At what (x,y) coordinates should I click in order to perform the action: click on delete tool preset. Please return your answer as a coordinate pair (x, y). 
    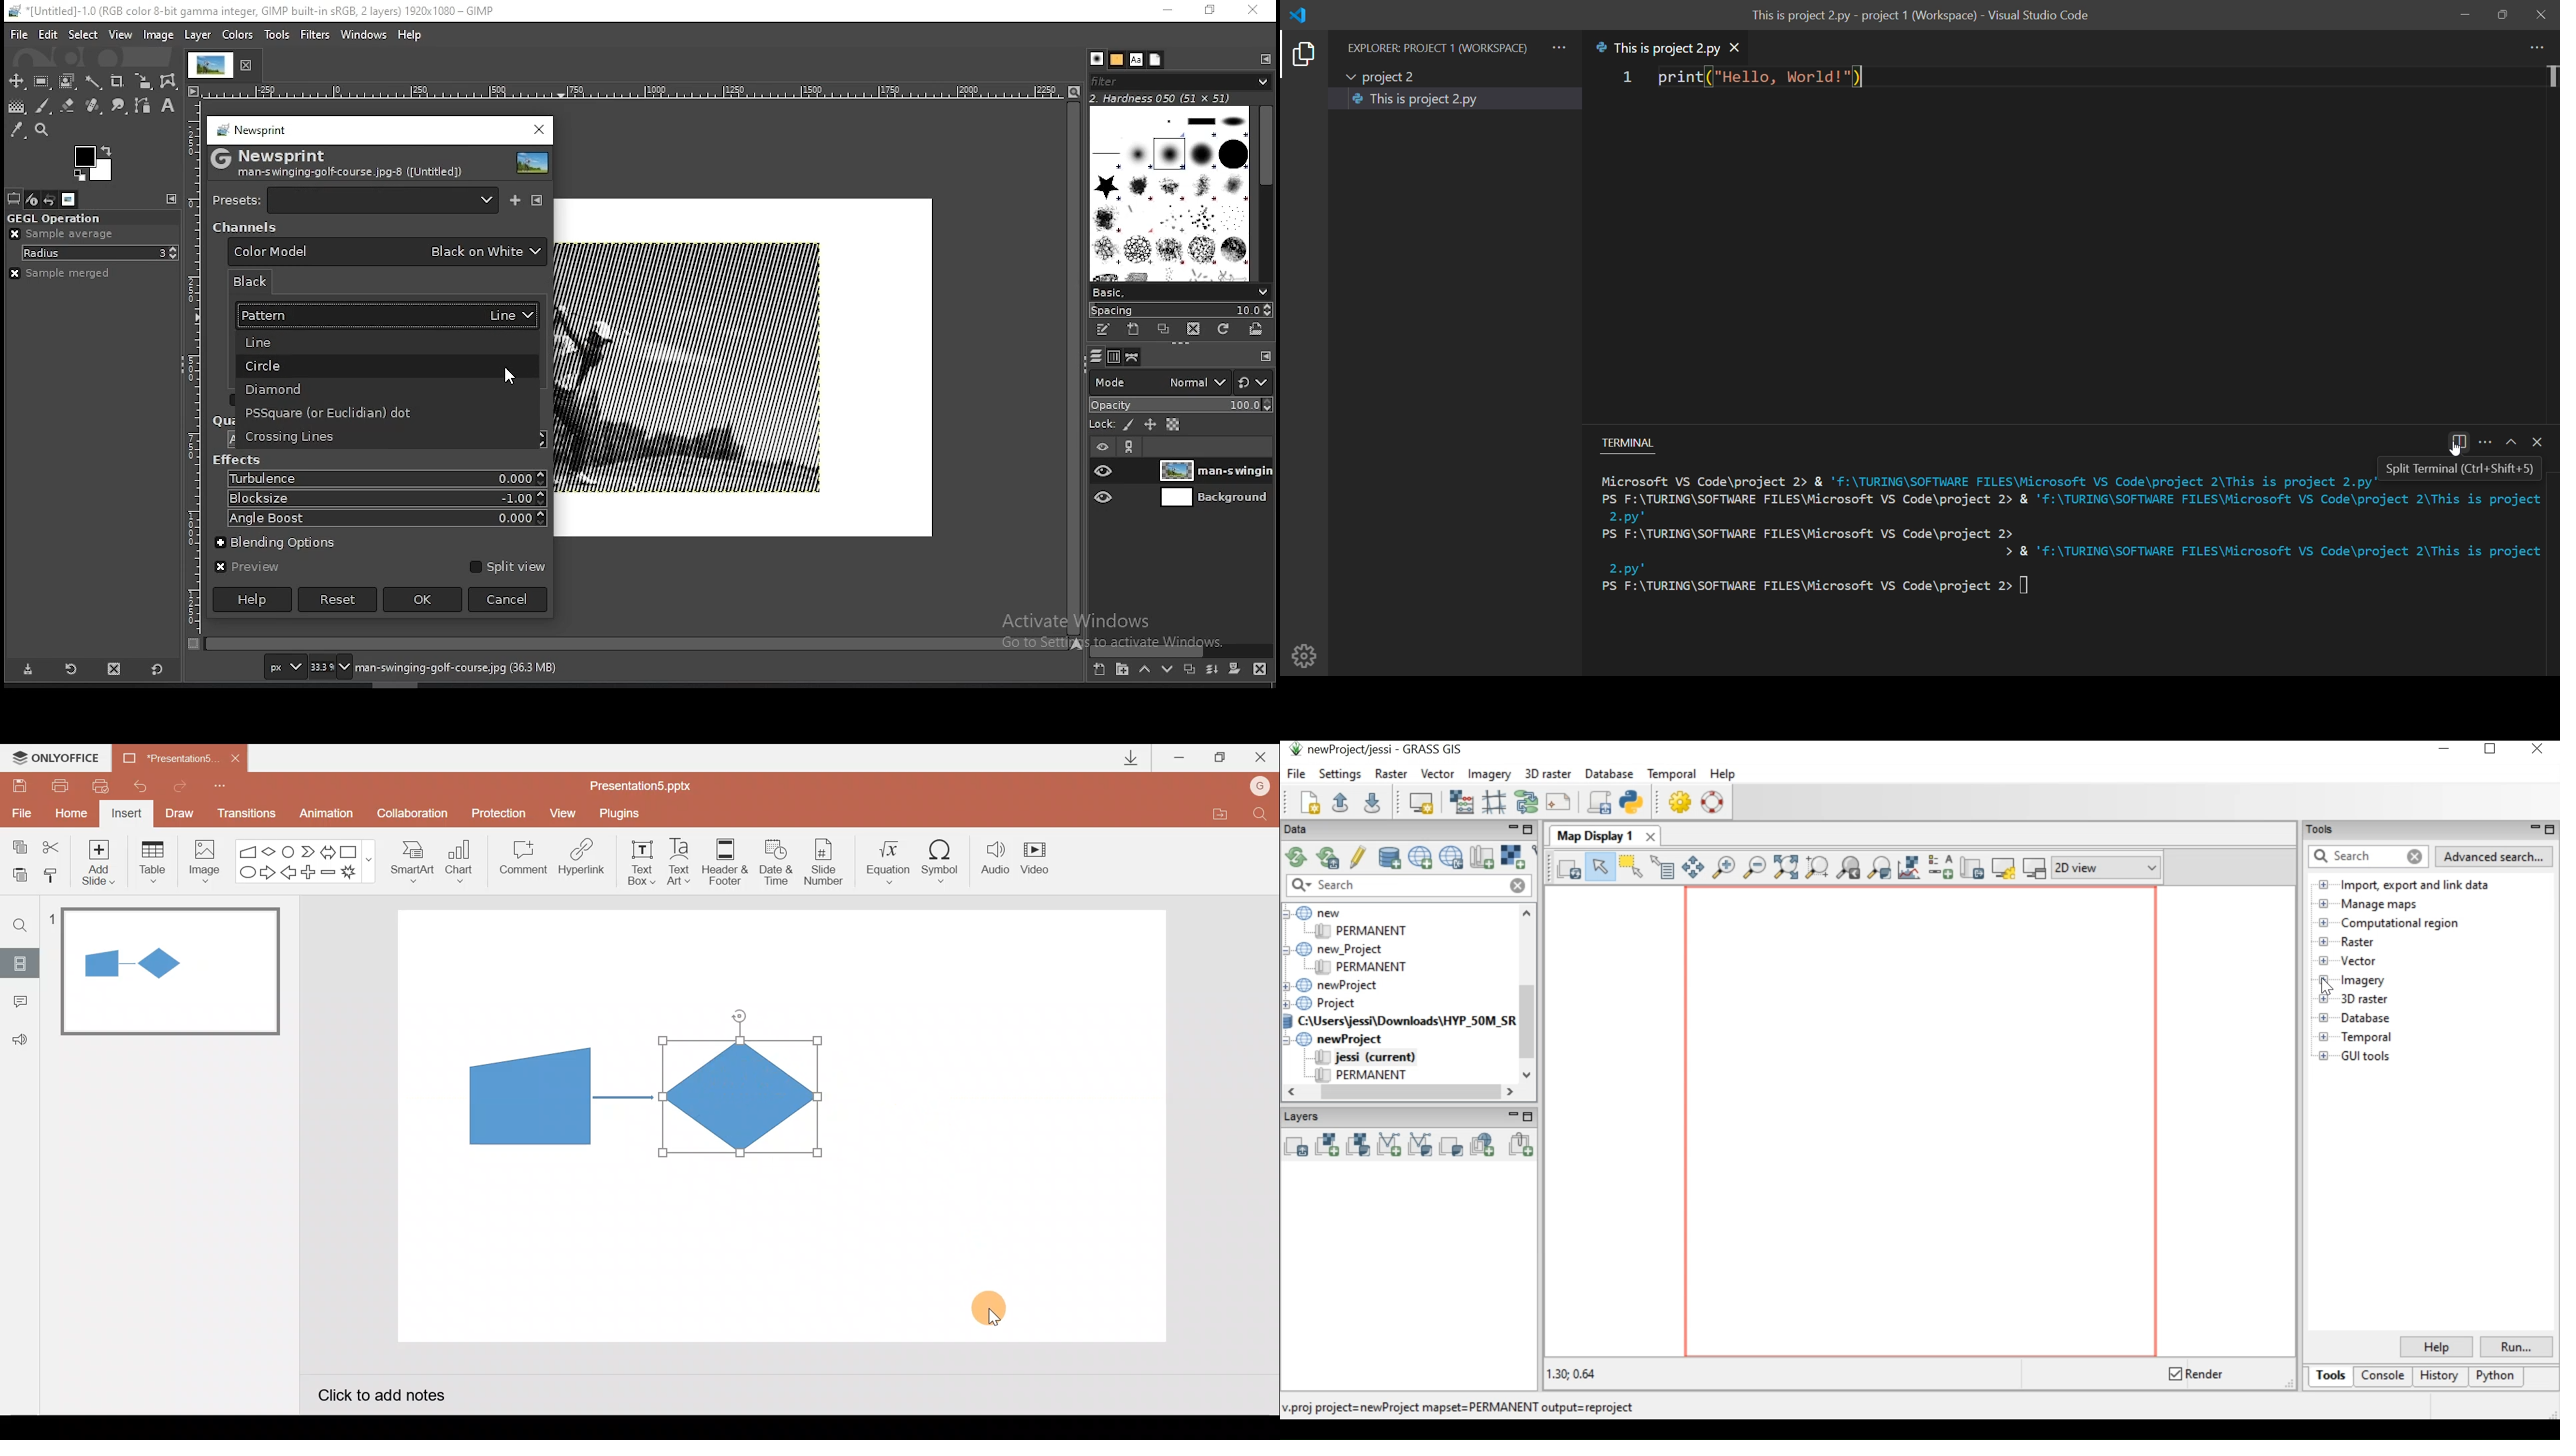
    Looking at the image, I should click on (113, 669).